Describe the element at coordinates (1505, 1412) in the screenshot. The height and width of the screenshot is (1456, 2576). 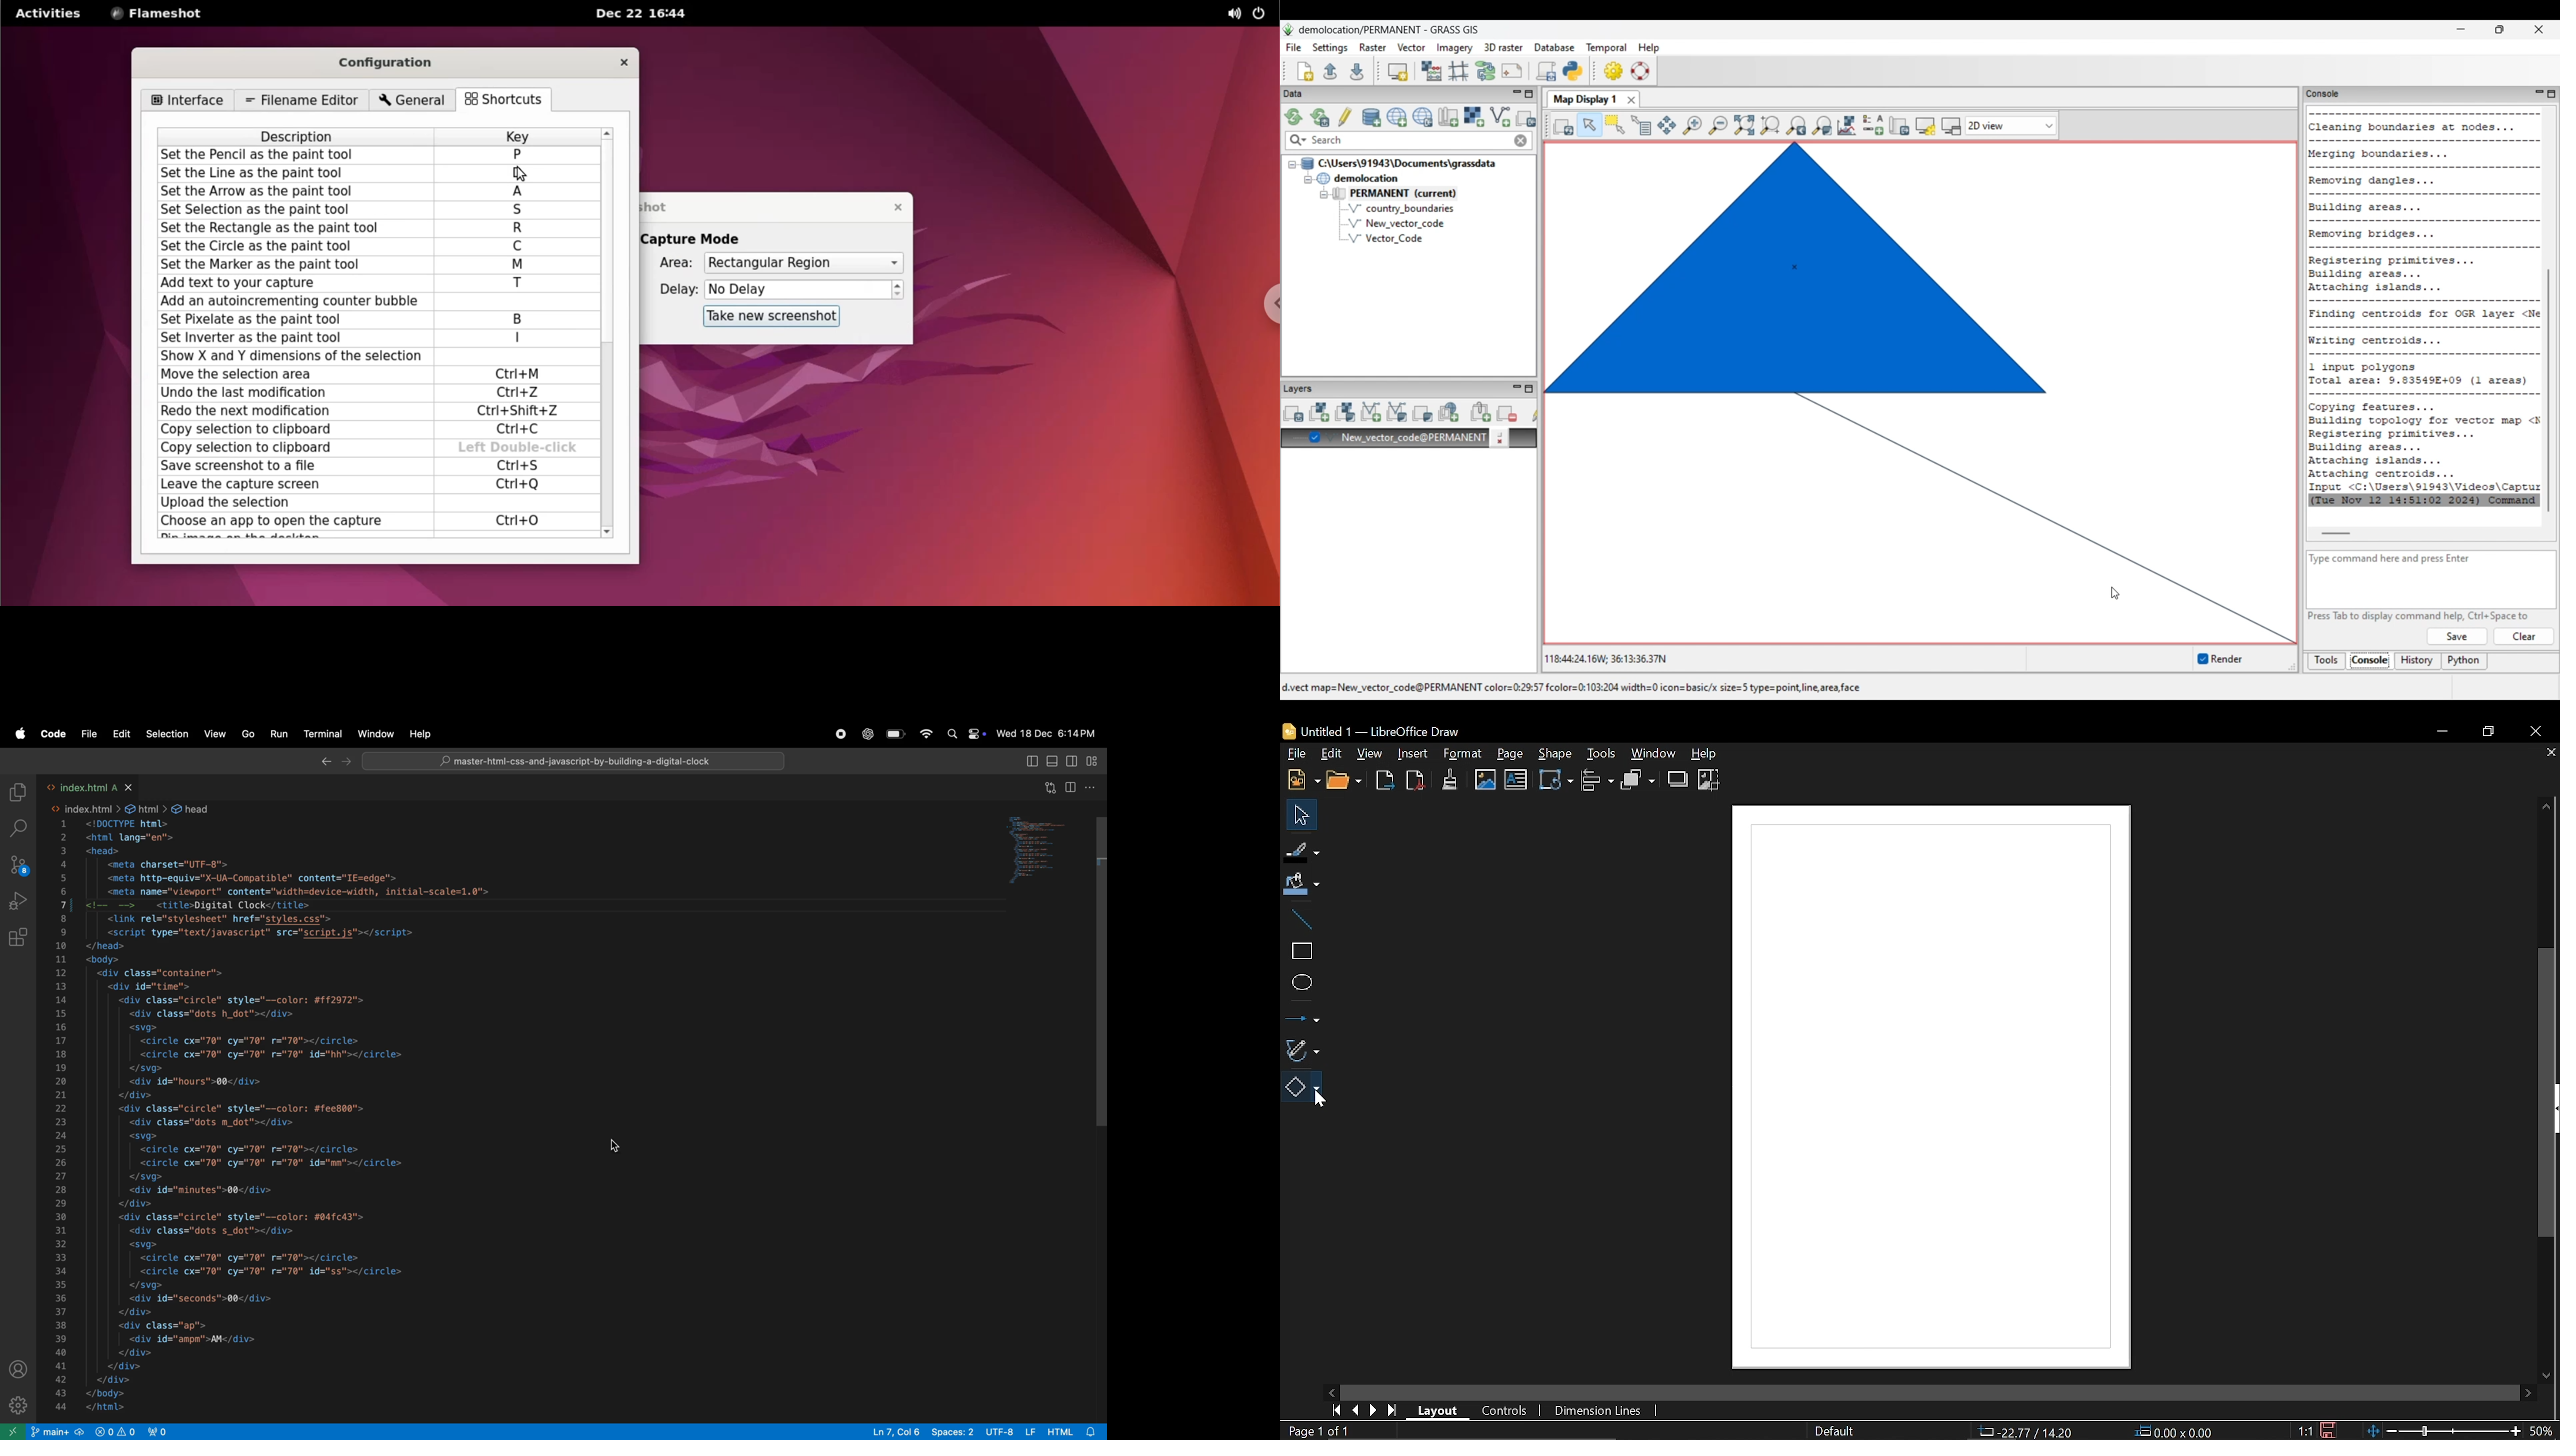
I see `Controls` at that location.